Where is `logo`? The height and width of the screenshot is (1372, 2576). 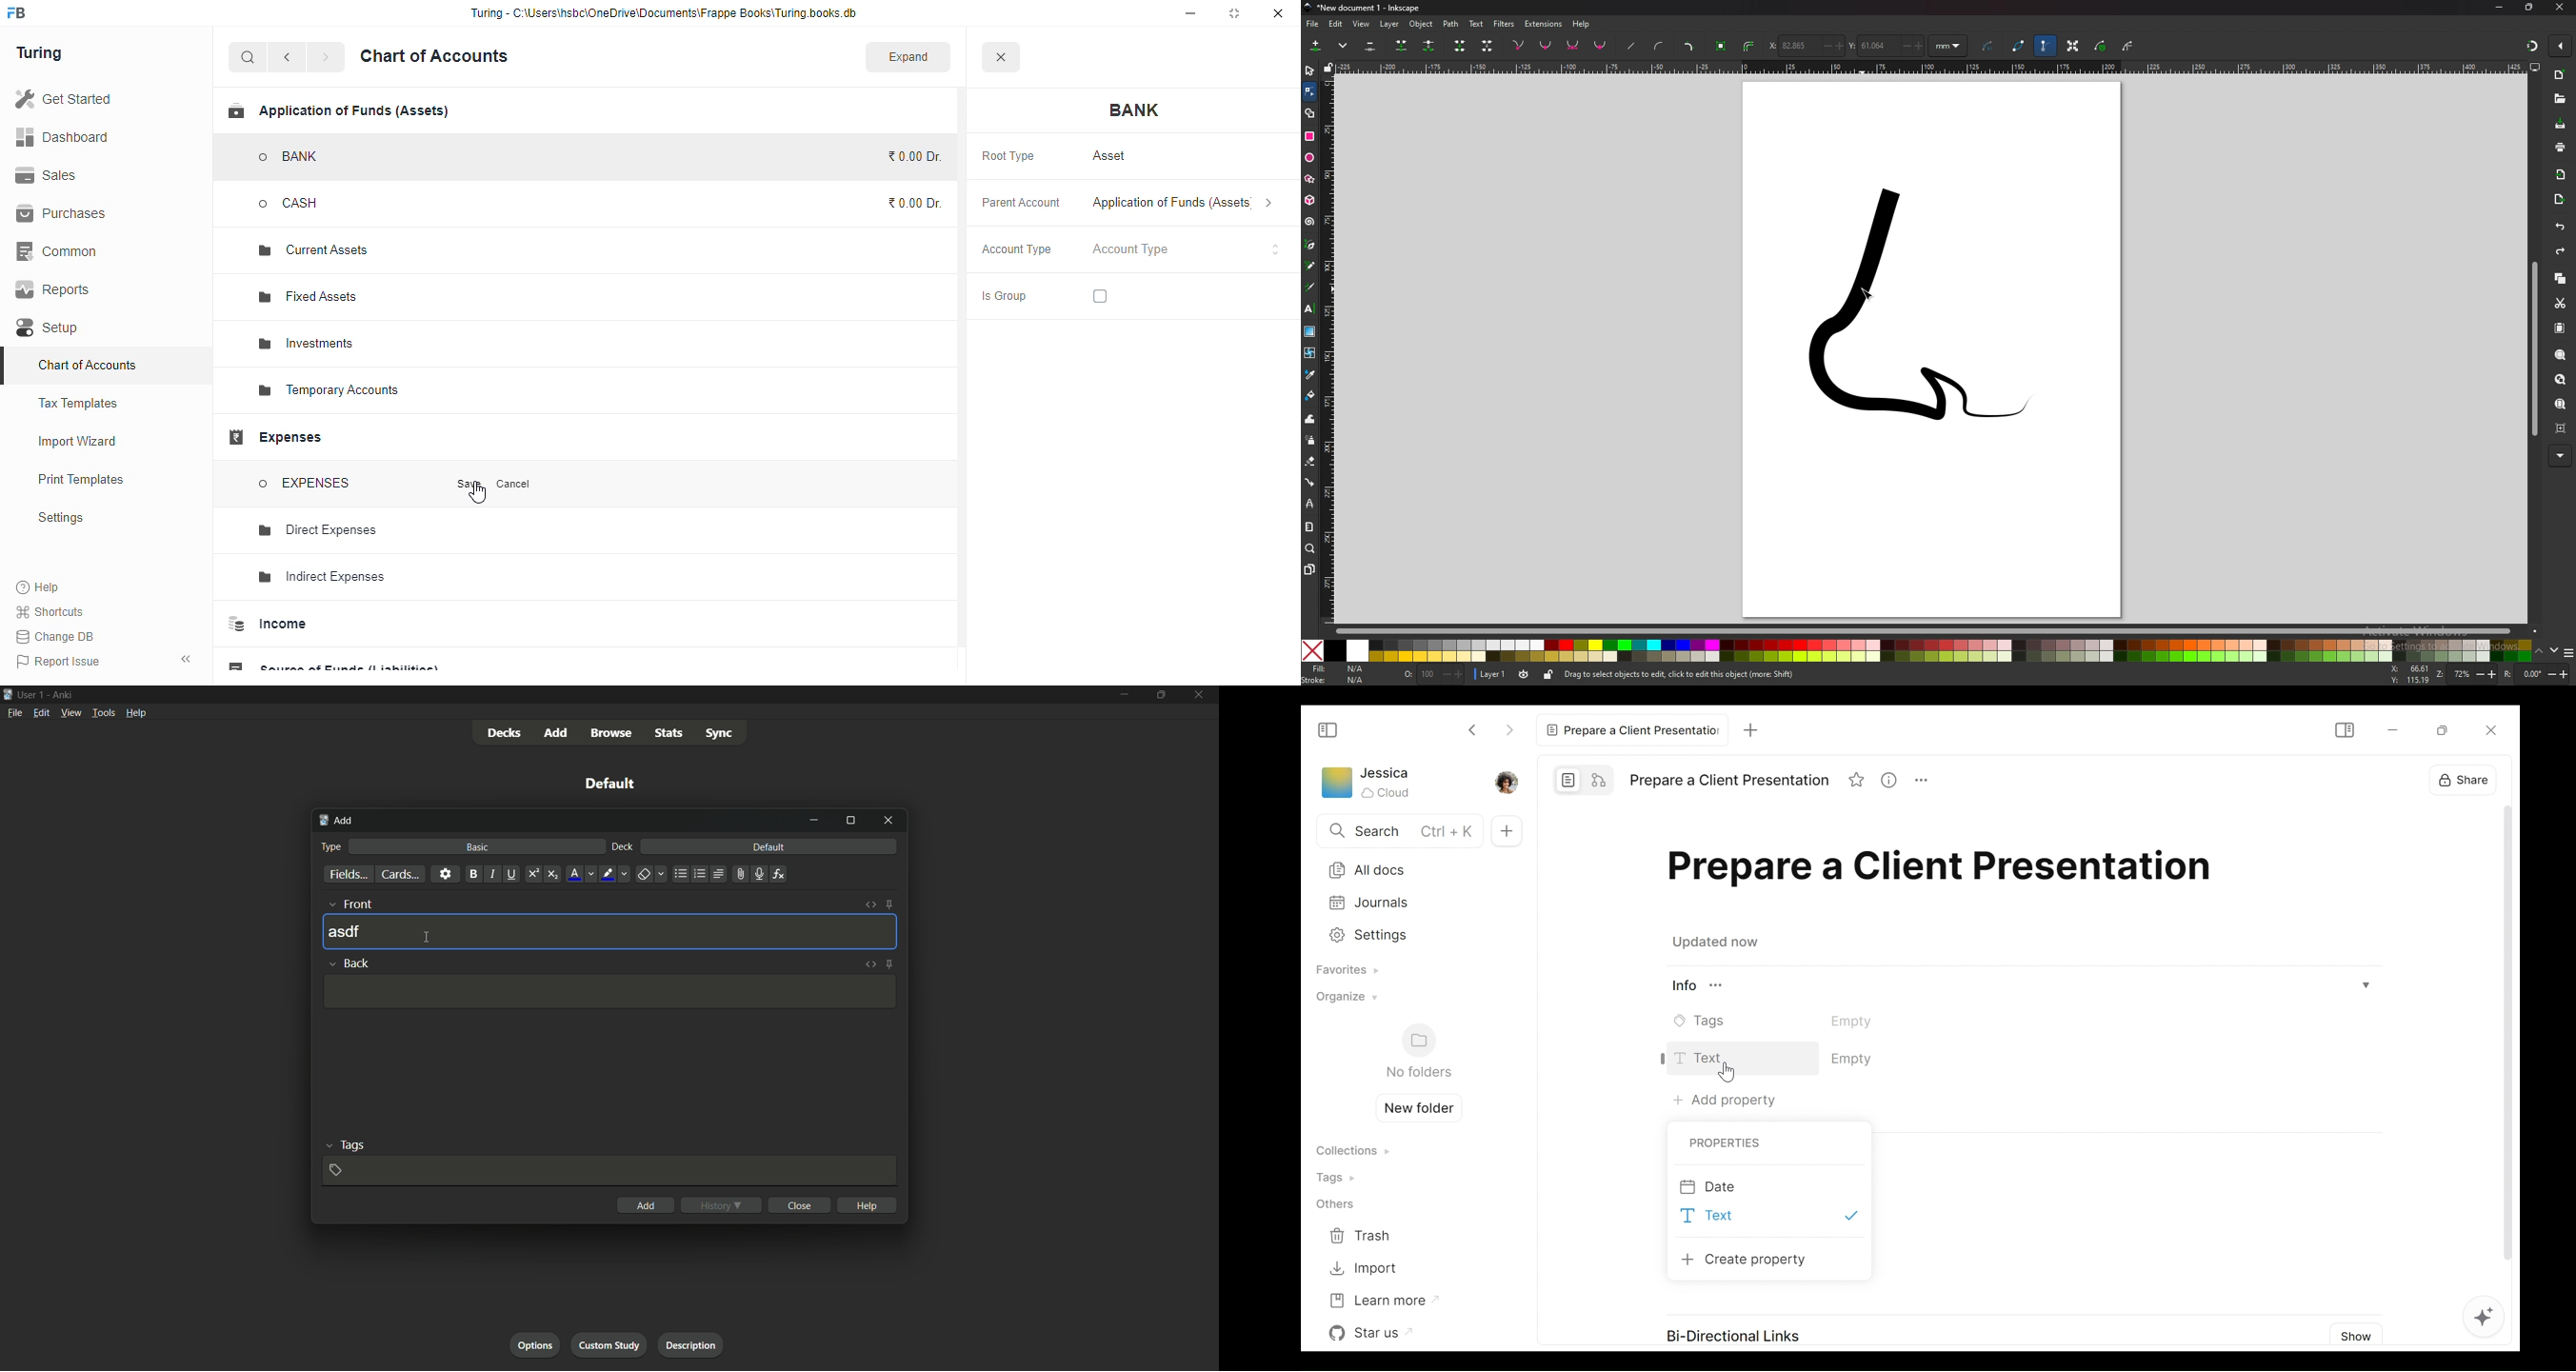
logo is located at coordinates (17, 12).